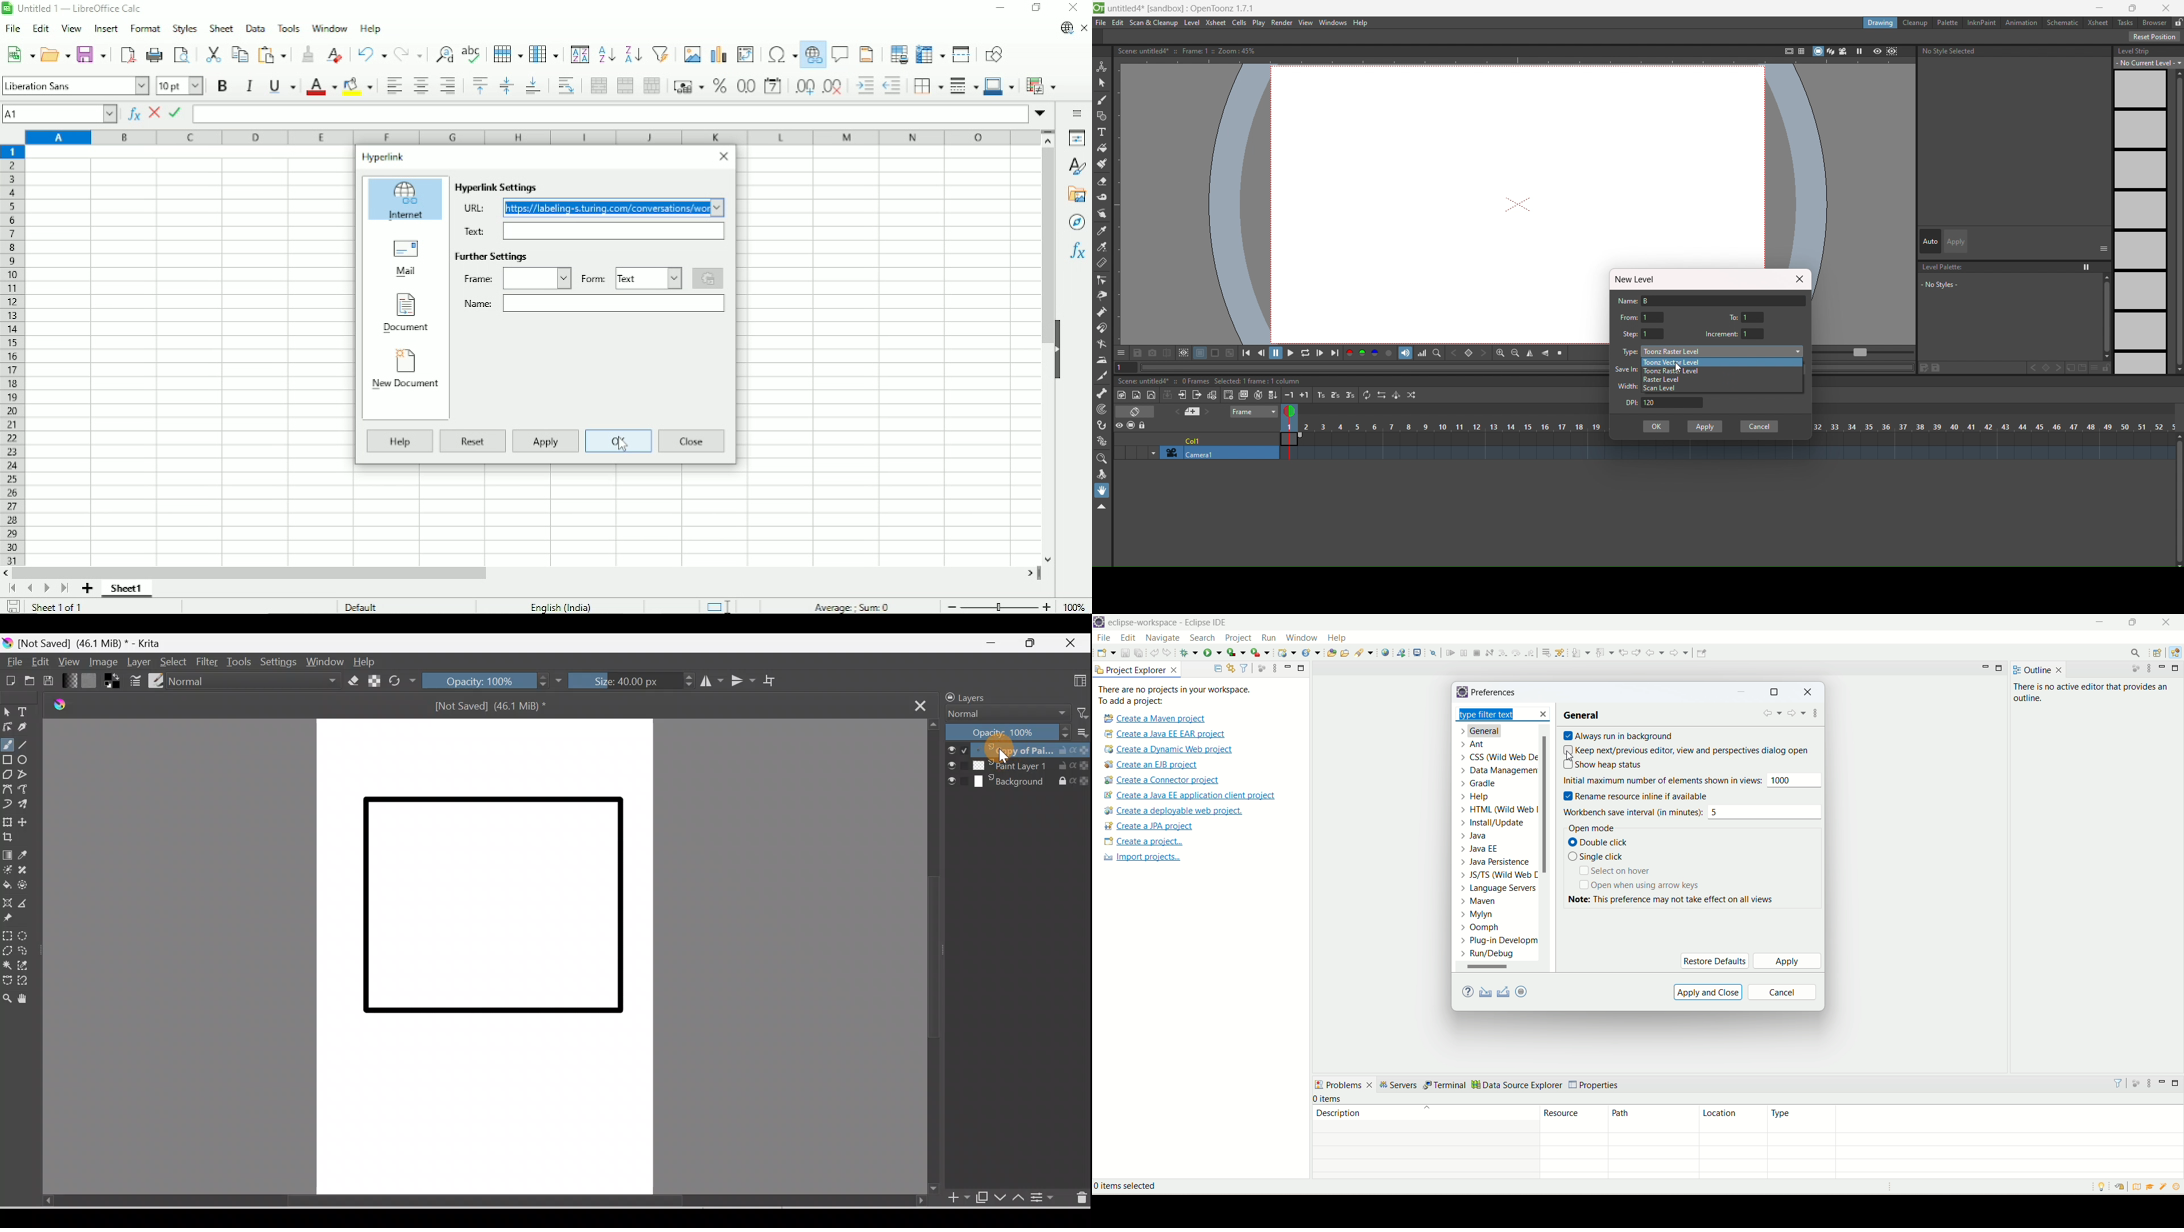 This screenshot has height=1232, width=2184. I want to click on Filter, so click(1078, 712).